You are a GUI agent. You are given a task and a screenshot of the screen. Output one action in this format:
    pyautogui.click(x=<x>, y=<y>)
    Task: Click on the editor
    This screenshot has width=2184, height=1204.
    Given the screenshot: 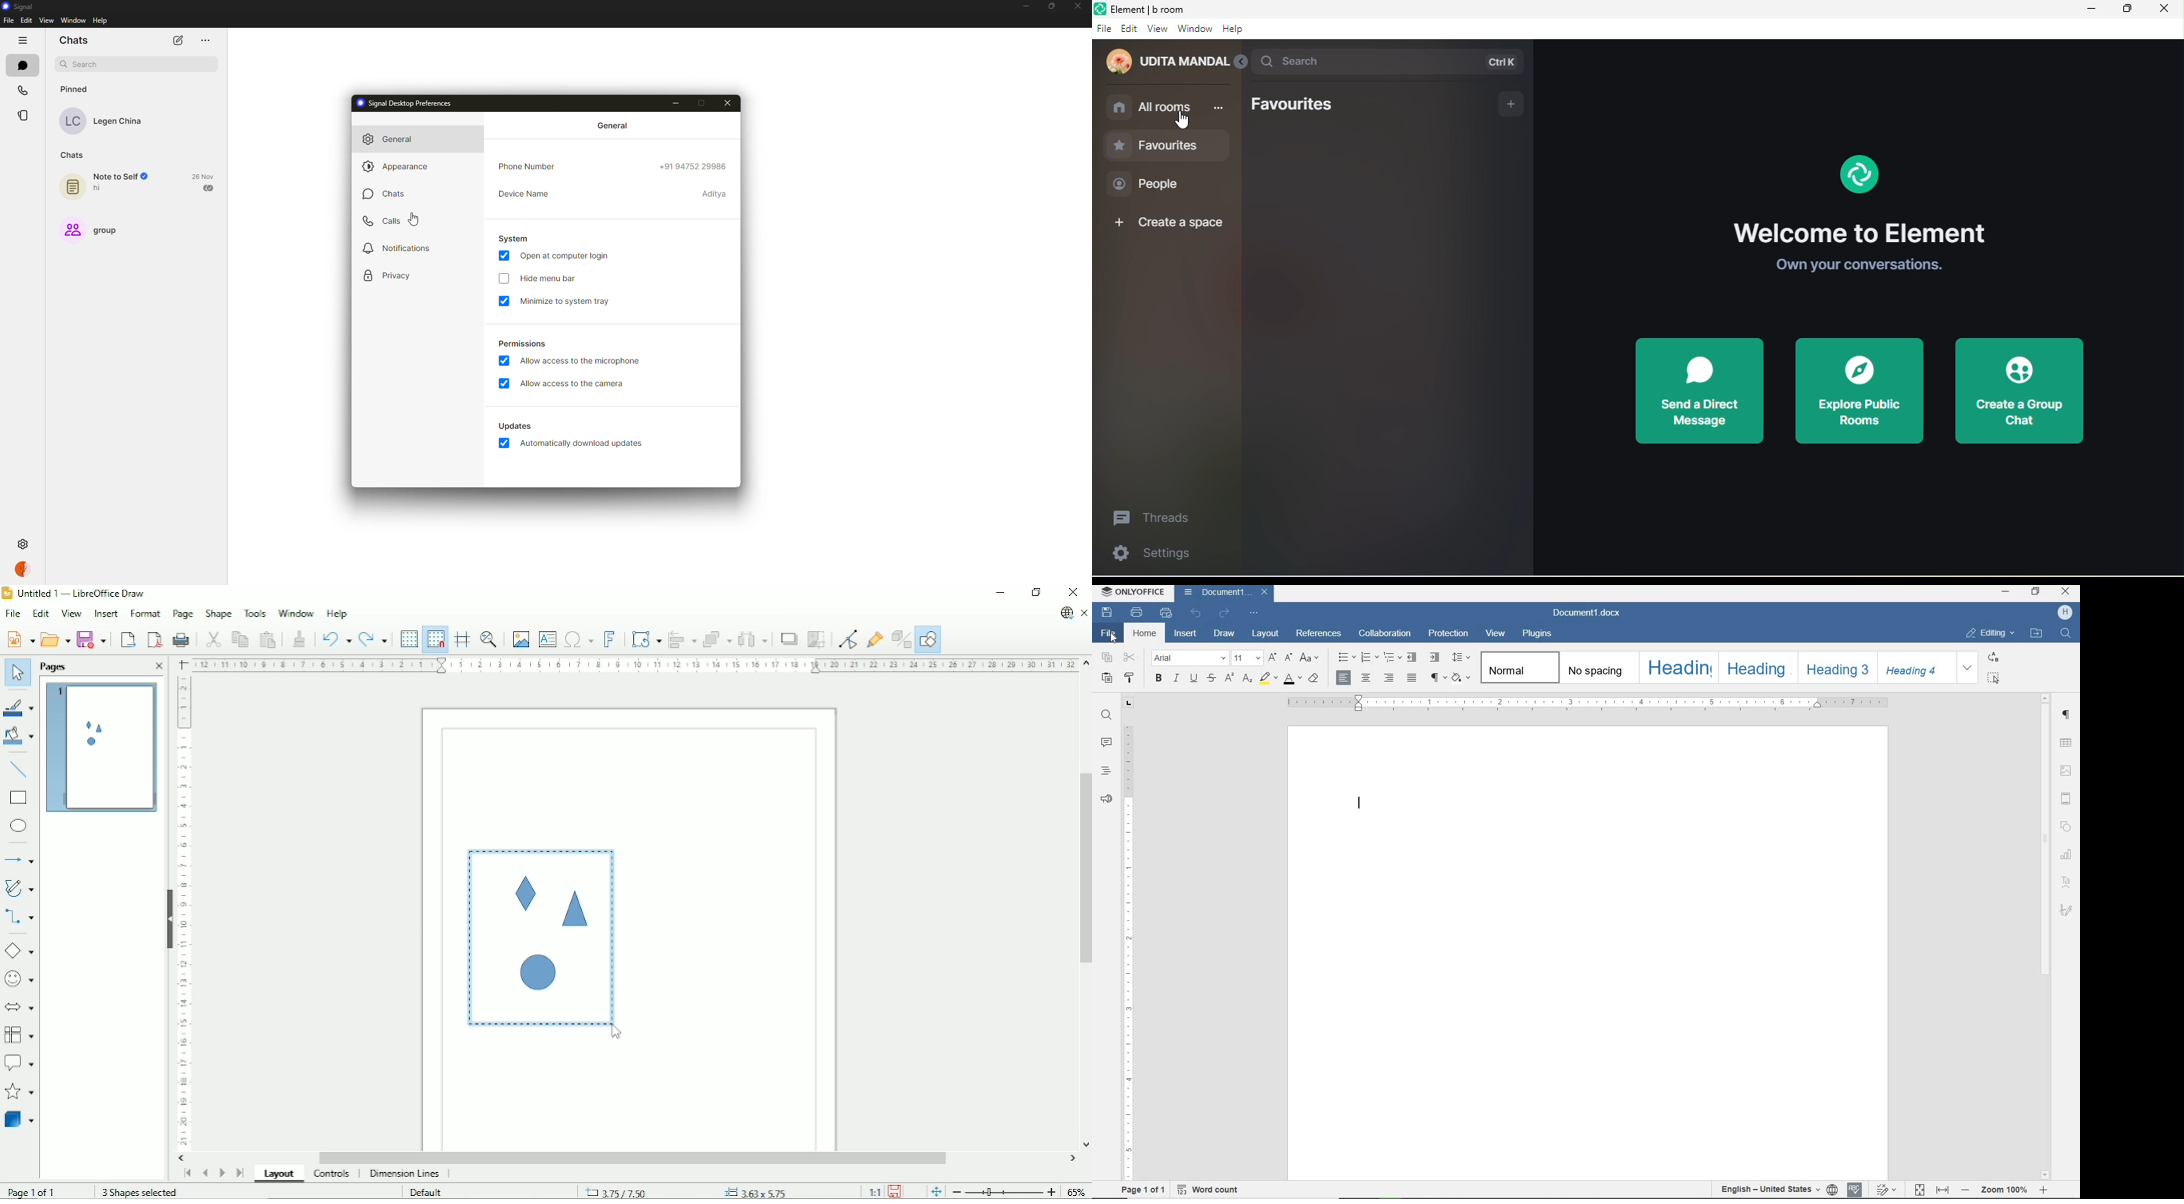 What is the action you would take?
    pyautogui.click(x=1359, y=807)
    